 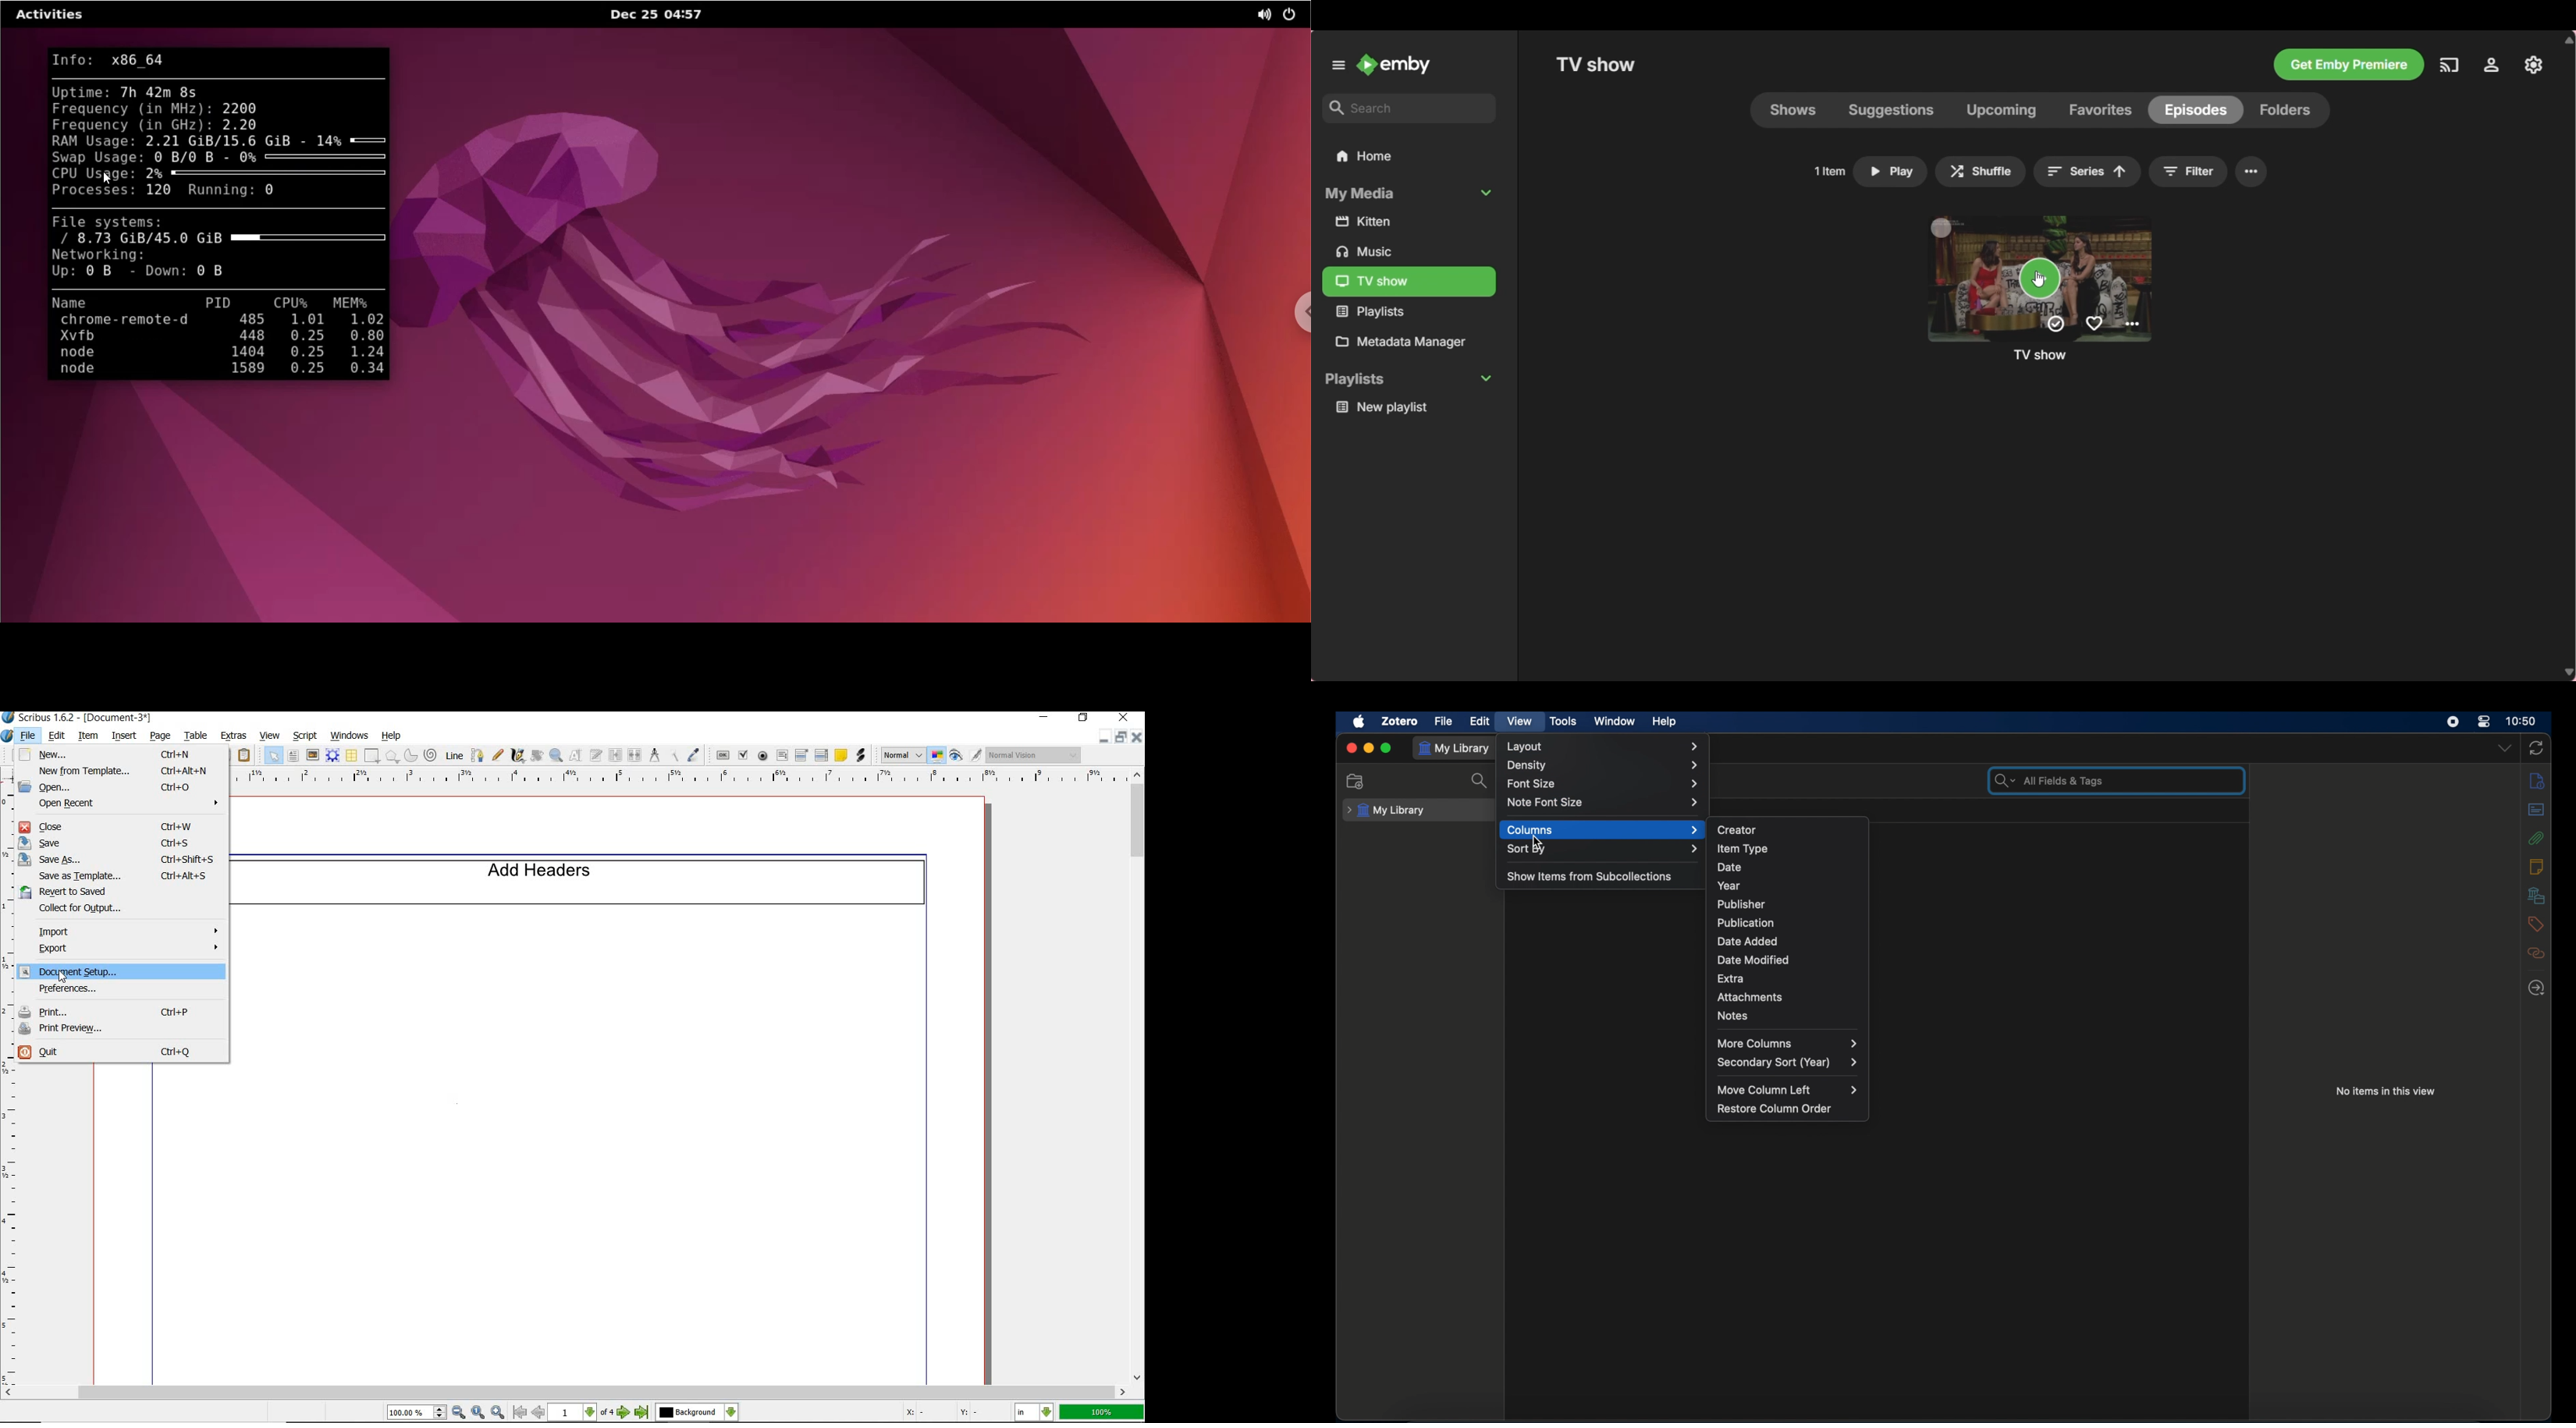 What do you see at coordinates (88, 737) in the screenshot?
I see `item` at bounding box center [88, 737].